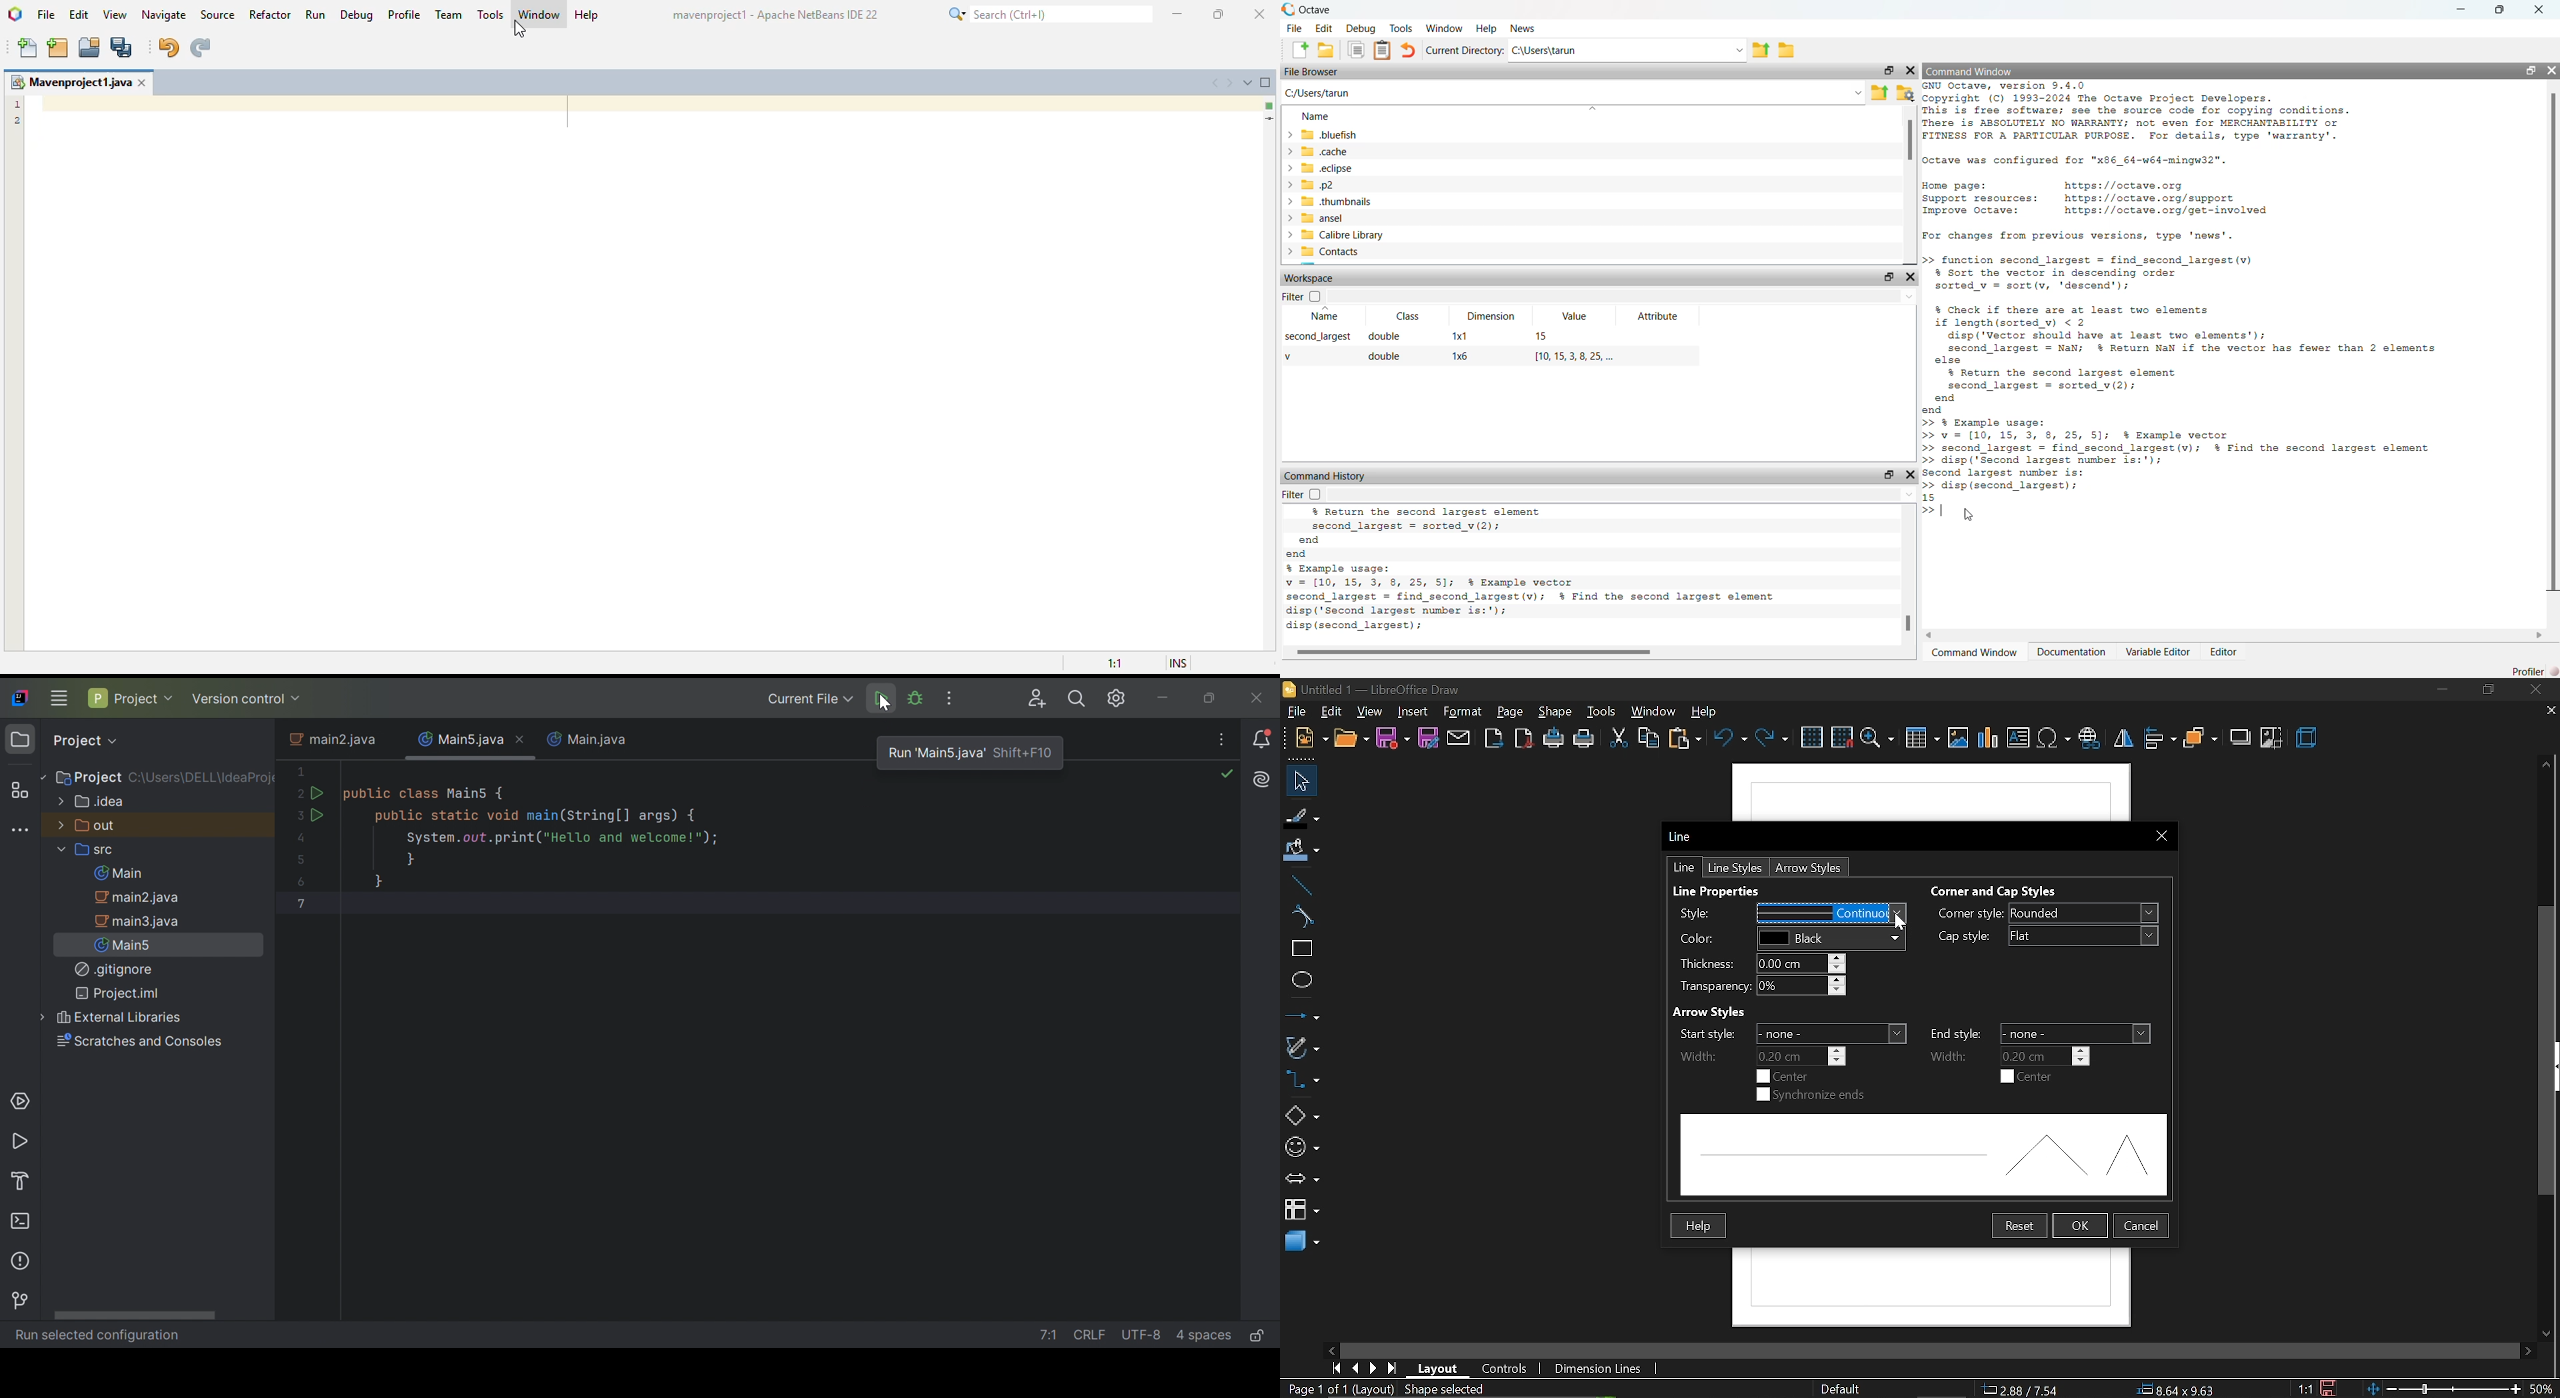 The image size is (2576, 1400). Describe the element at coordinates (1783, 1077) in the screenshot. I see `start center` at that location.